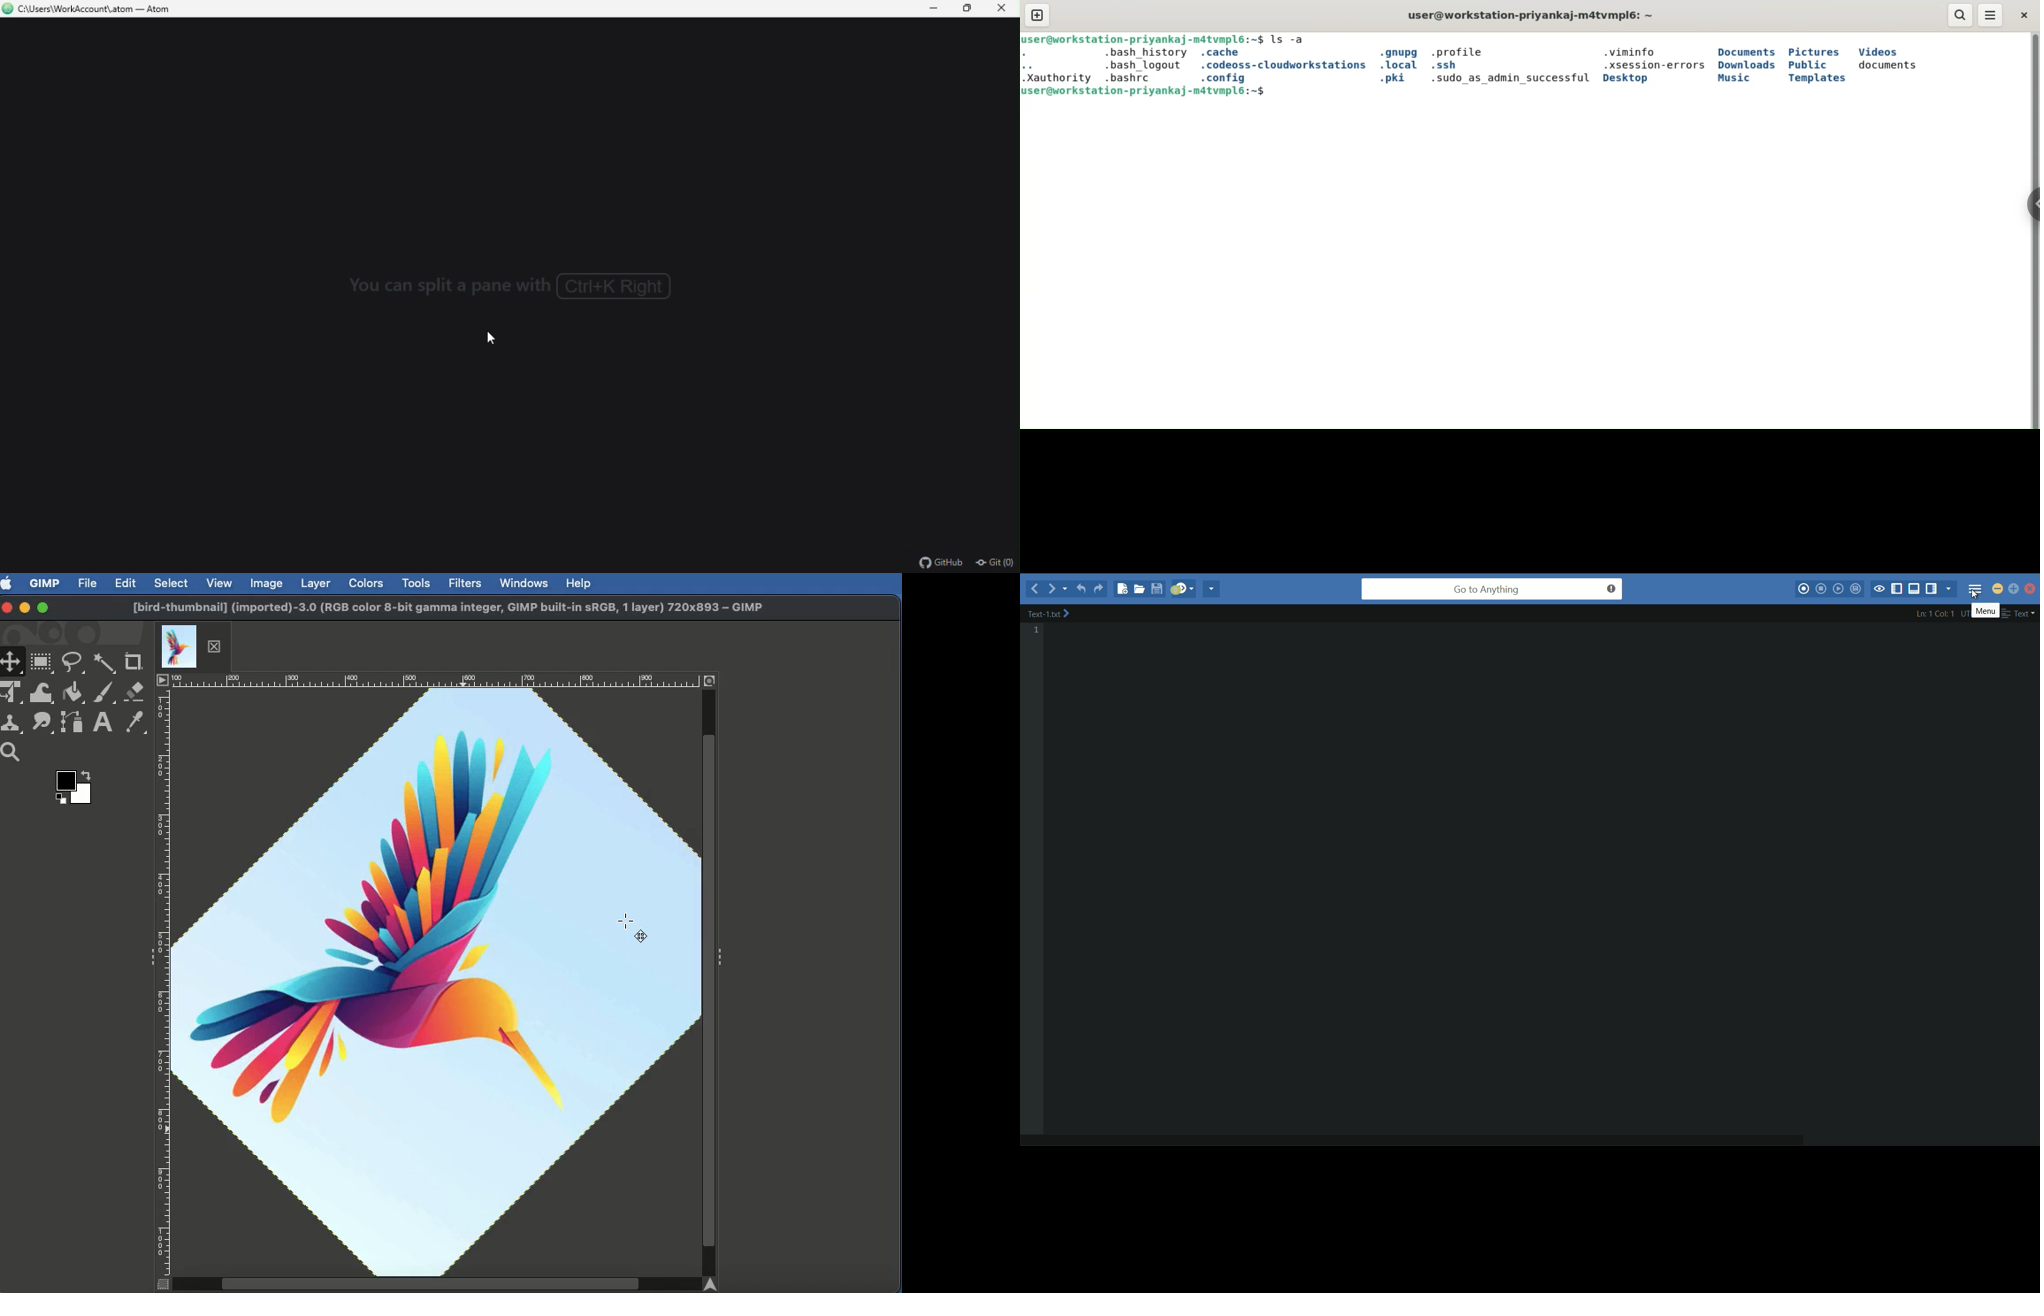  What do you see at coordinates (1991, 15) in the screenshot?
I see `menu` at bounding box center [1991, 15].